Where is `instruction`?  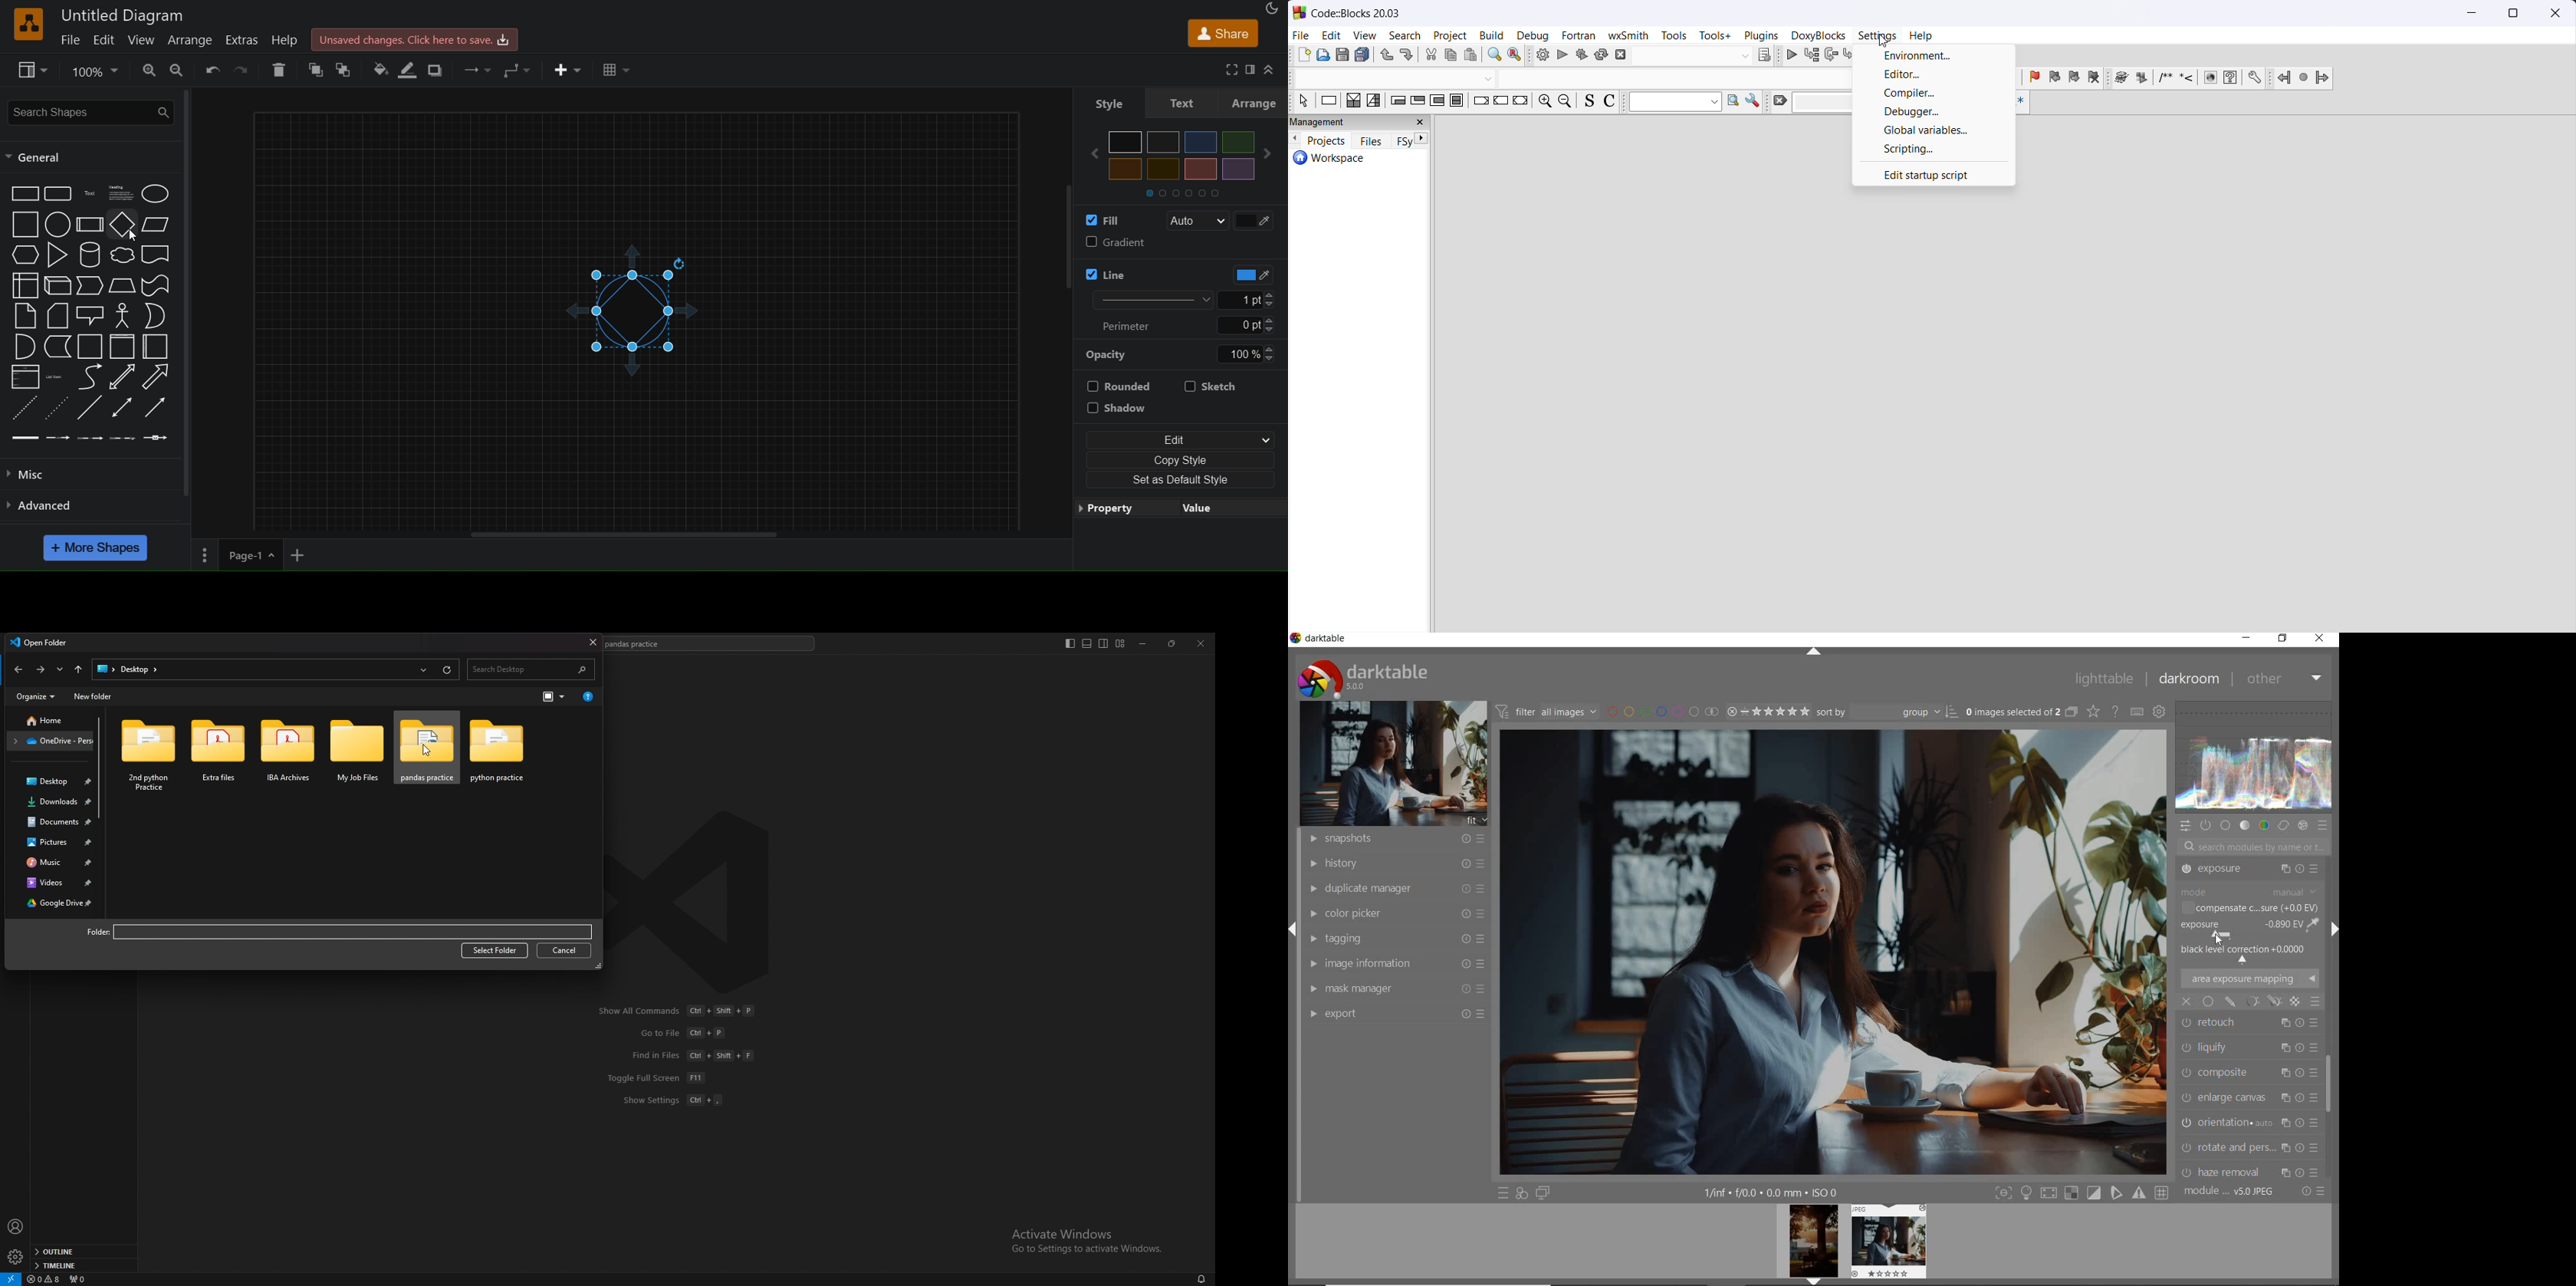 instruction is located at coordinates (1327, 102).